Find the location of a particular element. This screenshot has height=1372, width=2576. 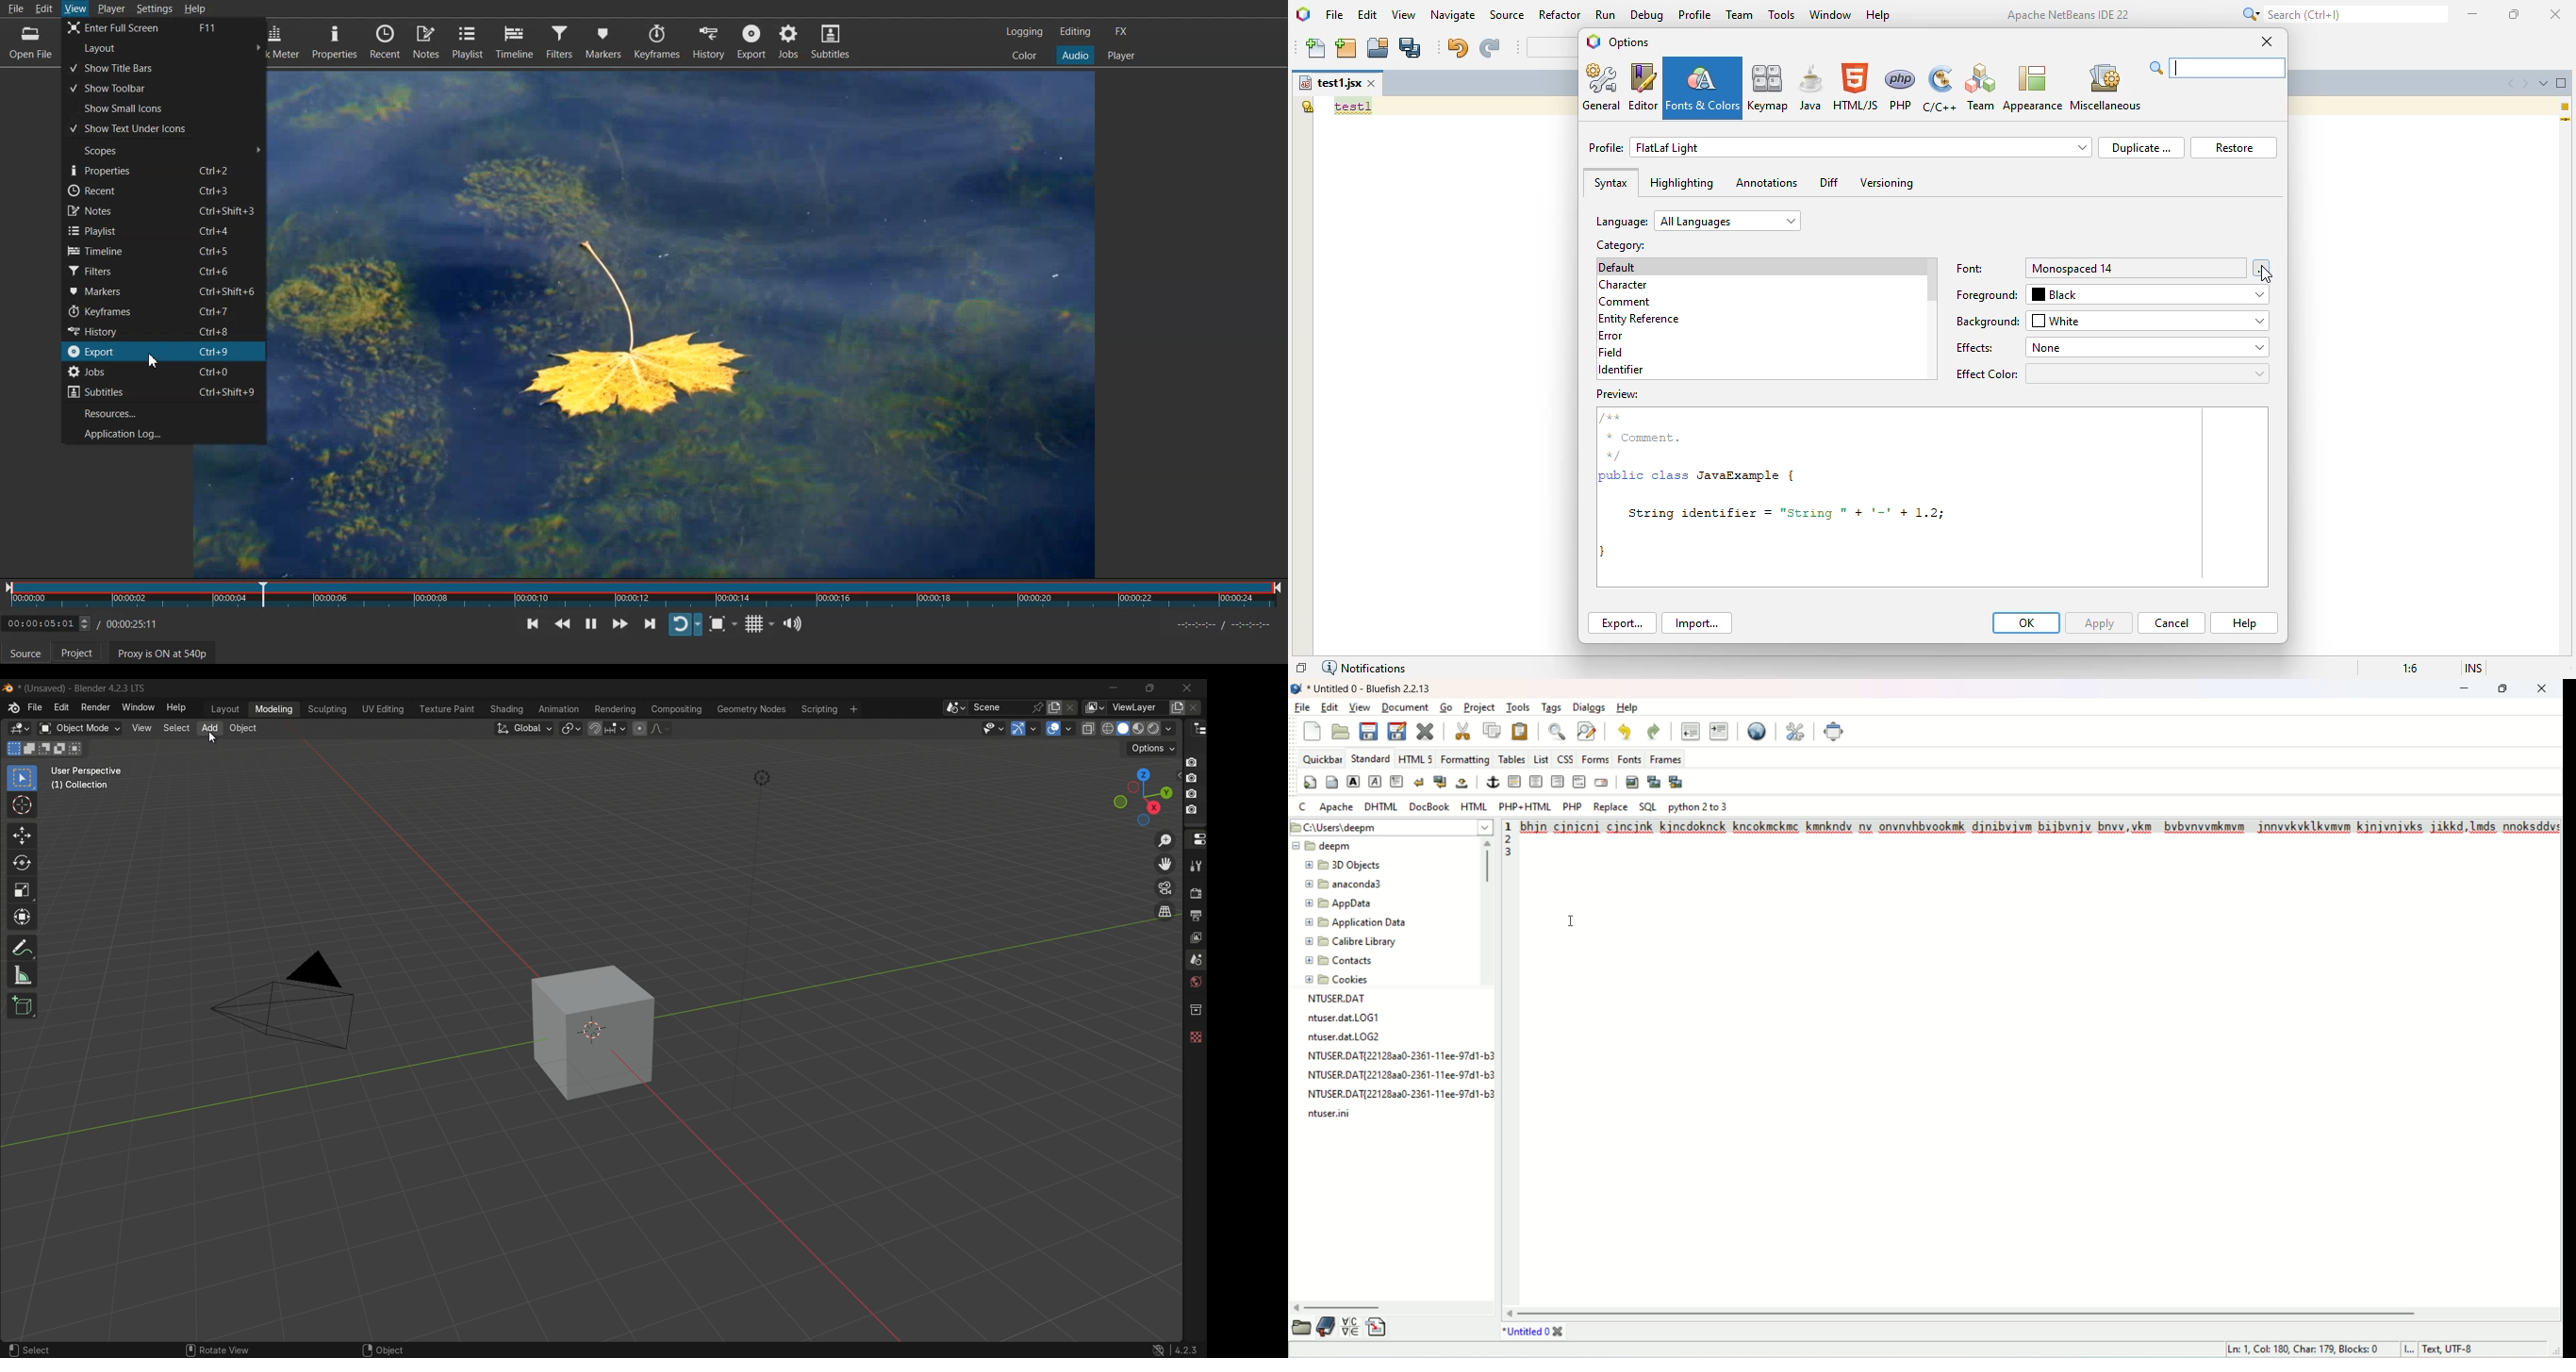

add cube is located at coordinates (26, 1005).